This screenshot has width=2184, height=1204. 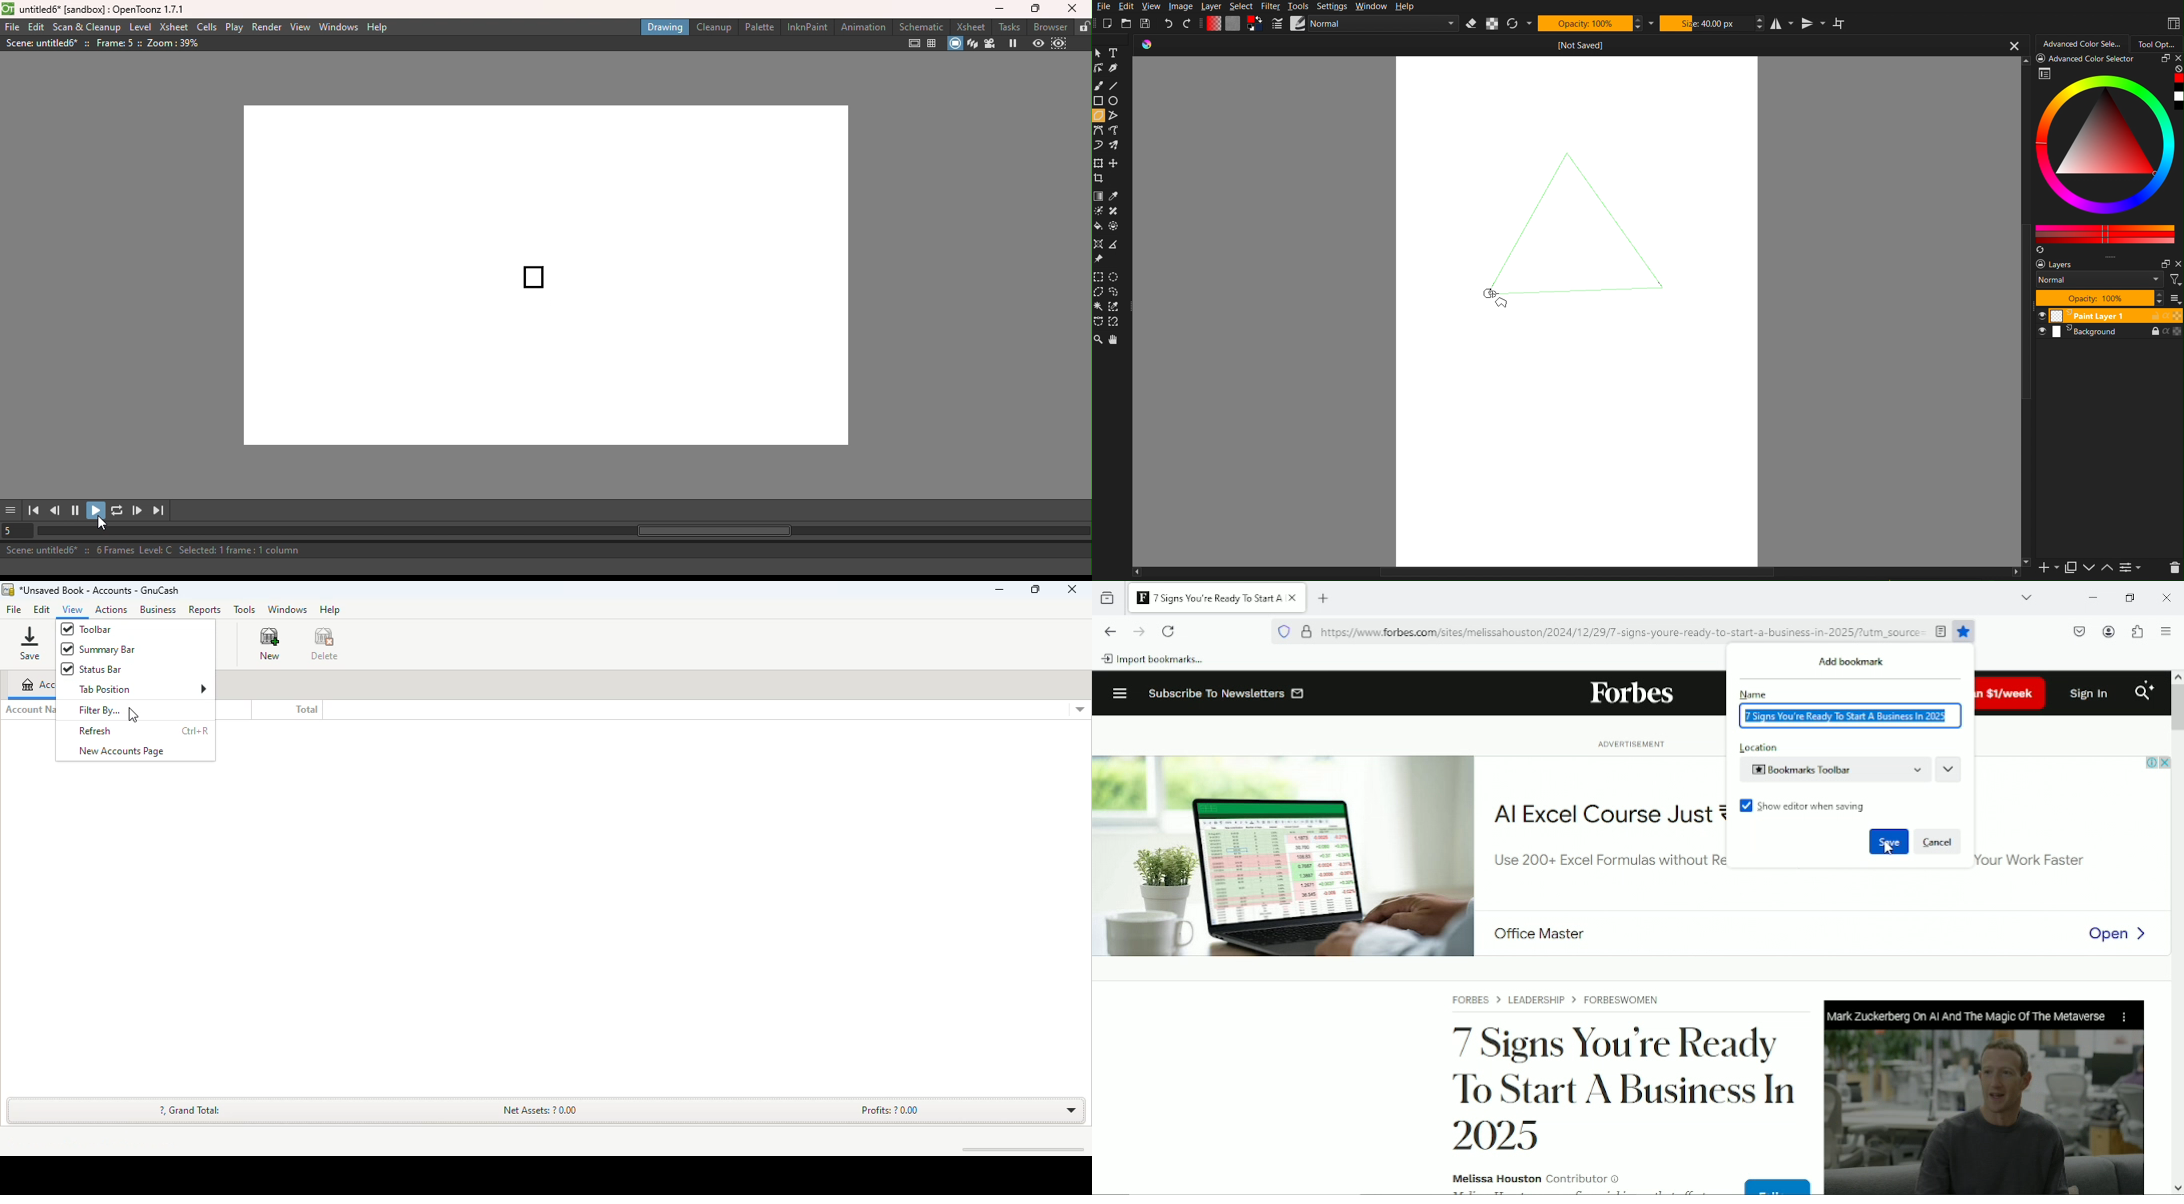 I want to click on view, so click(x=74, y=609).